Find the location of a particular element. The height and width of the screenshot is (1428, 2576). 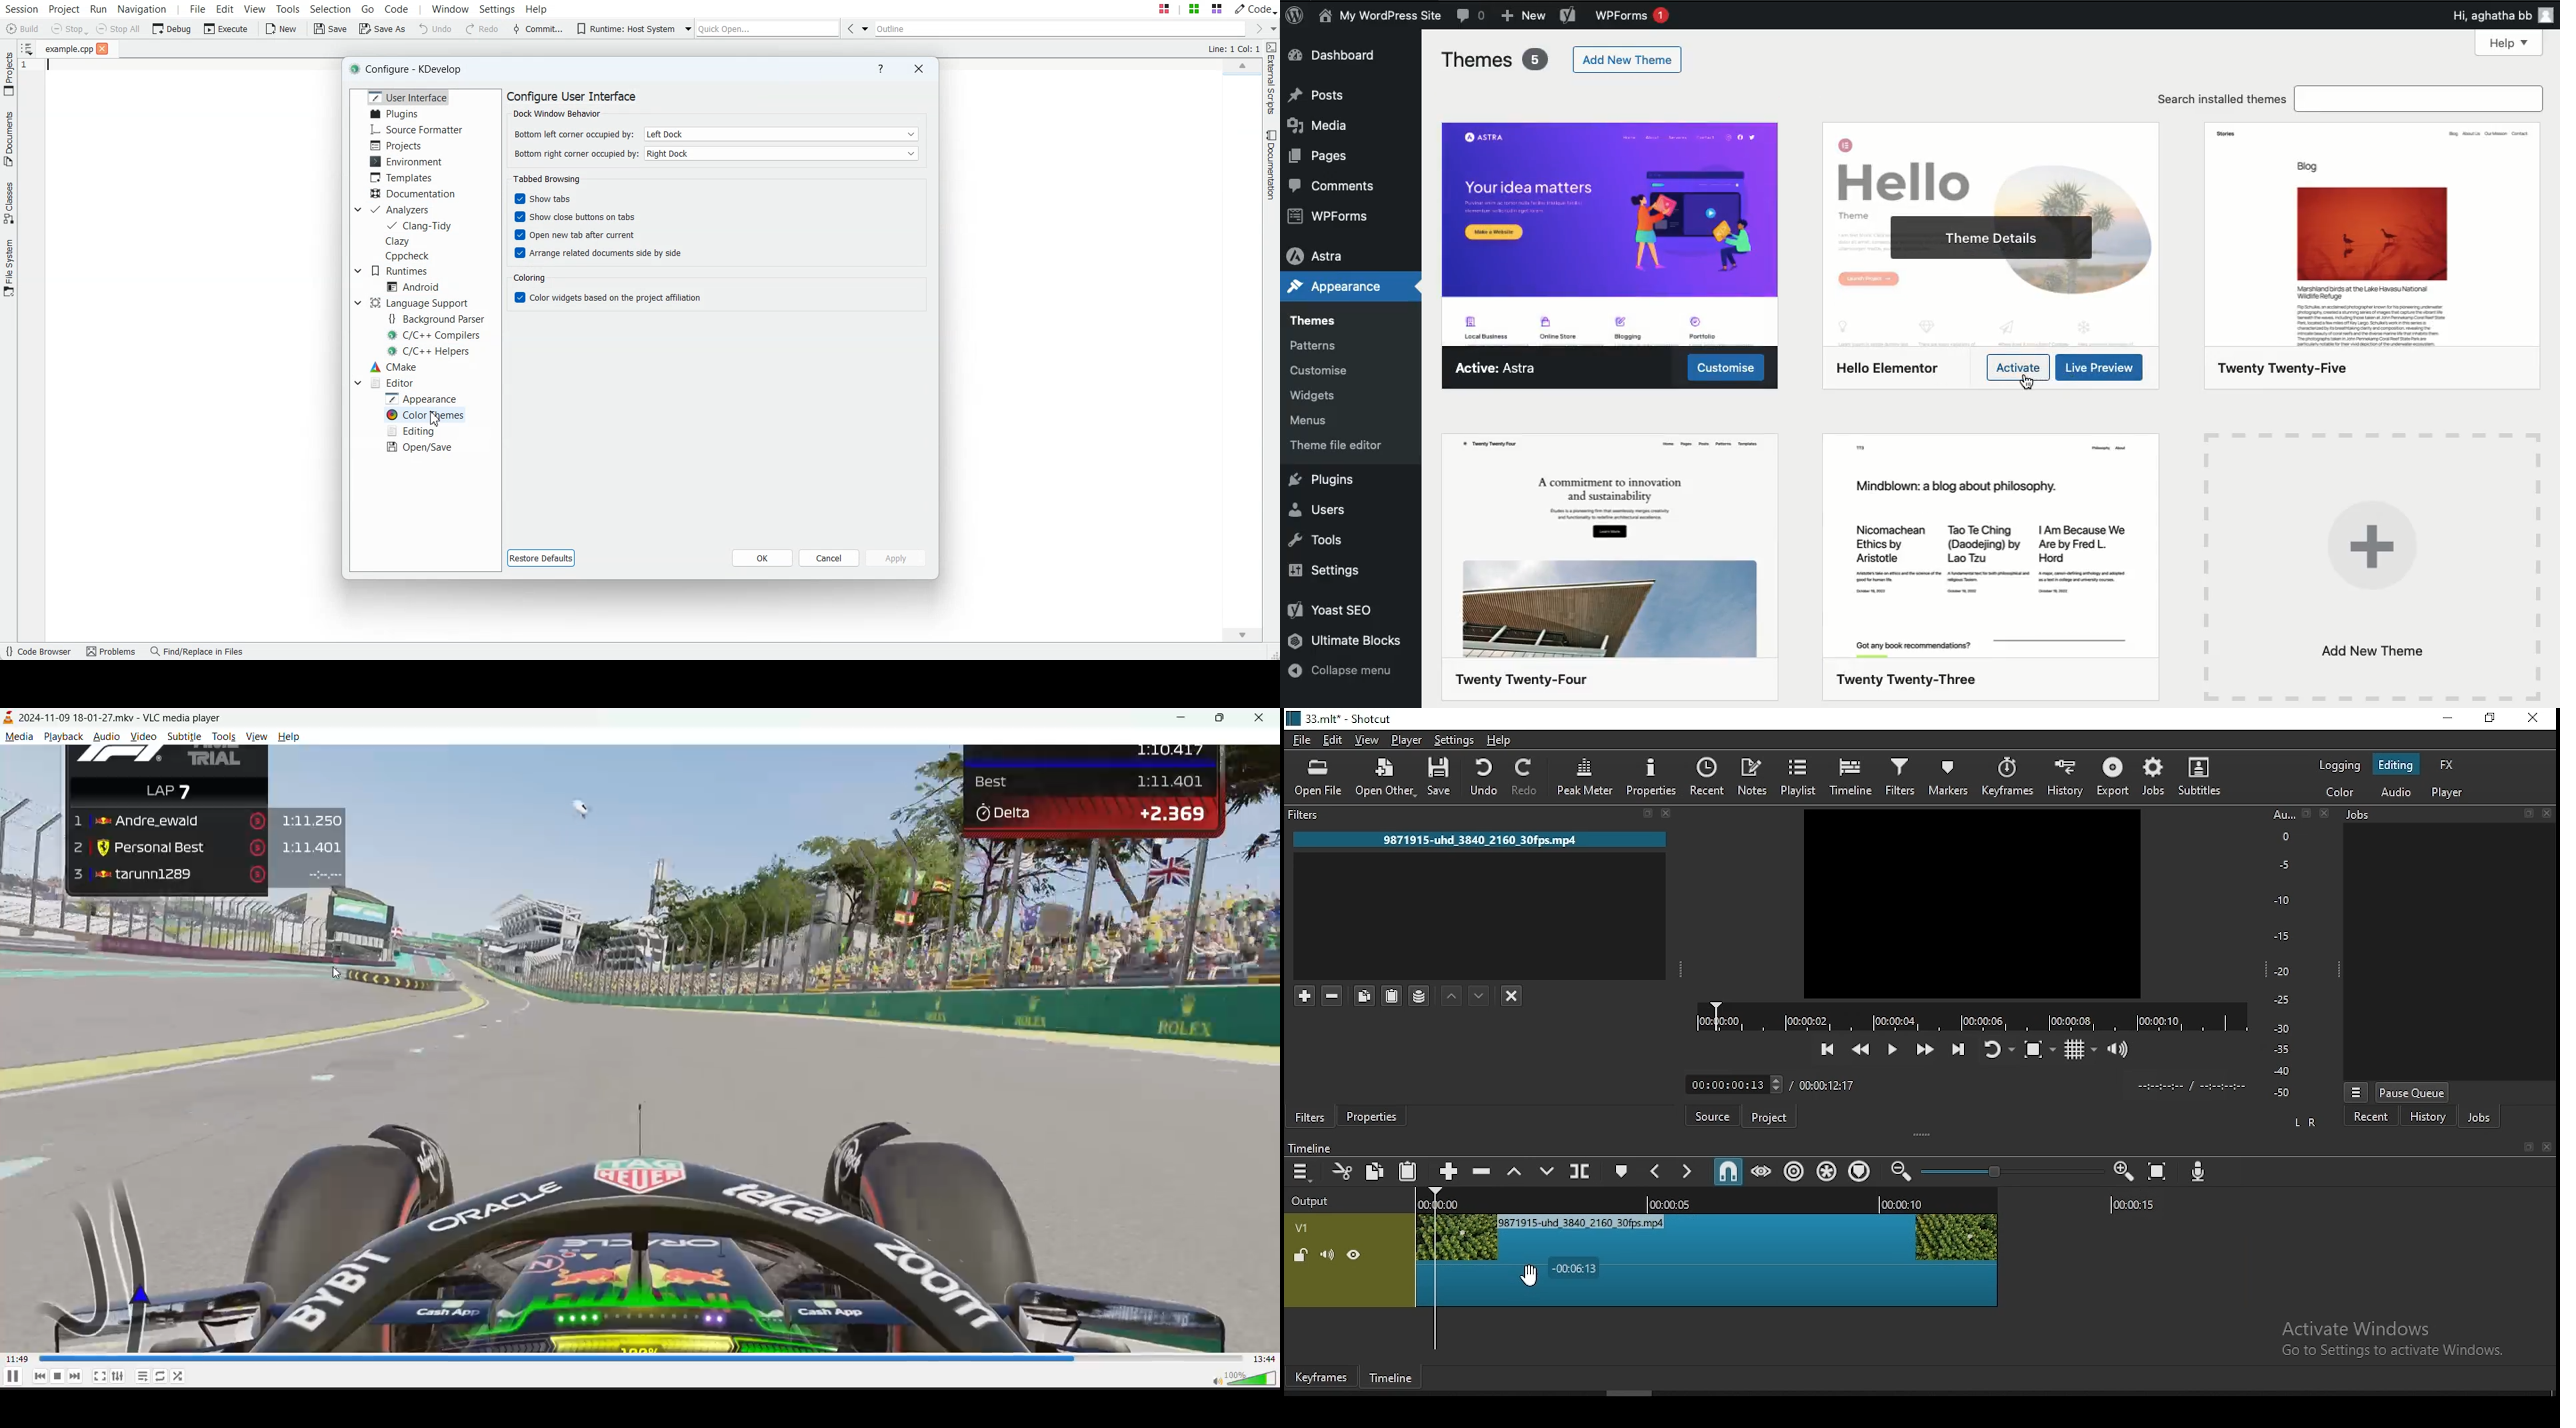

markers is located at coordinates (1950, 776).